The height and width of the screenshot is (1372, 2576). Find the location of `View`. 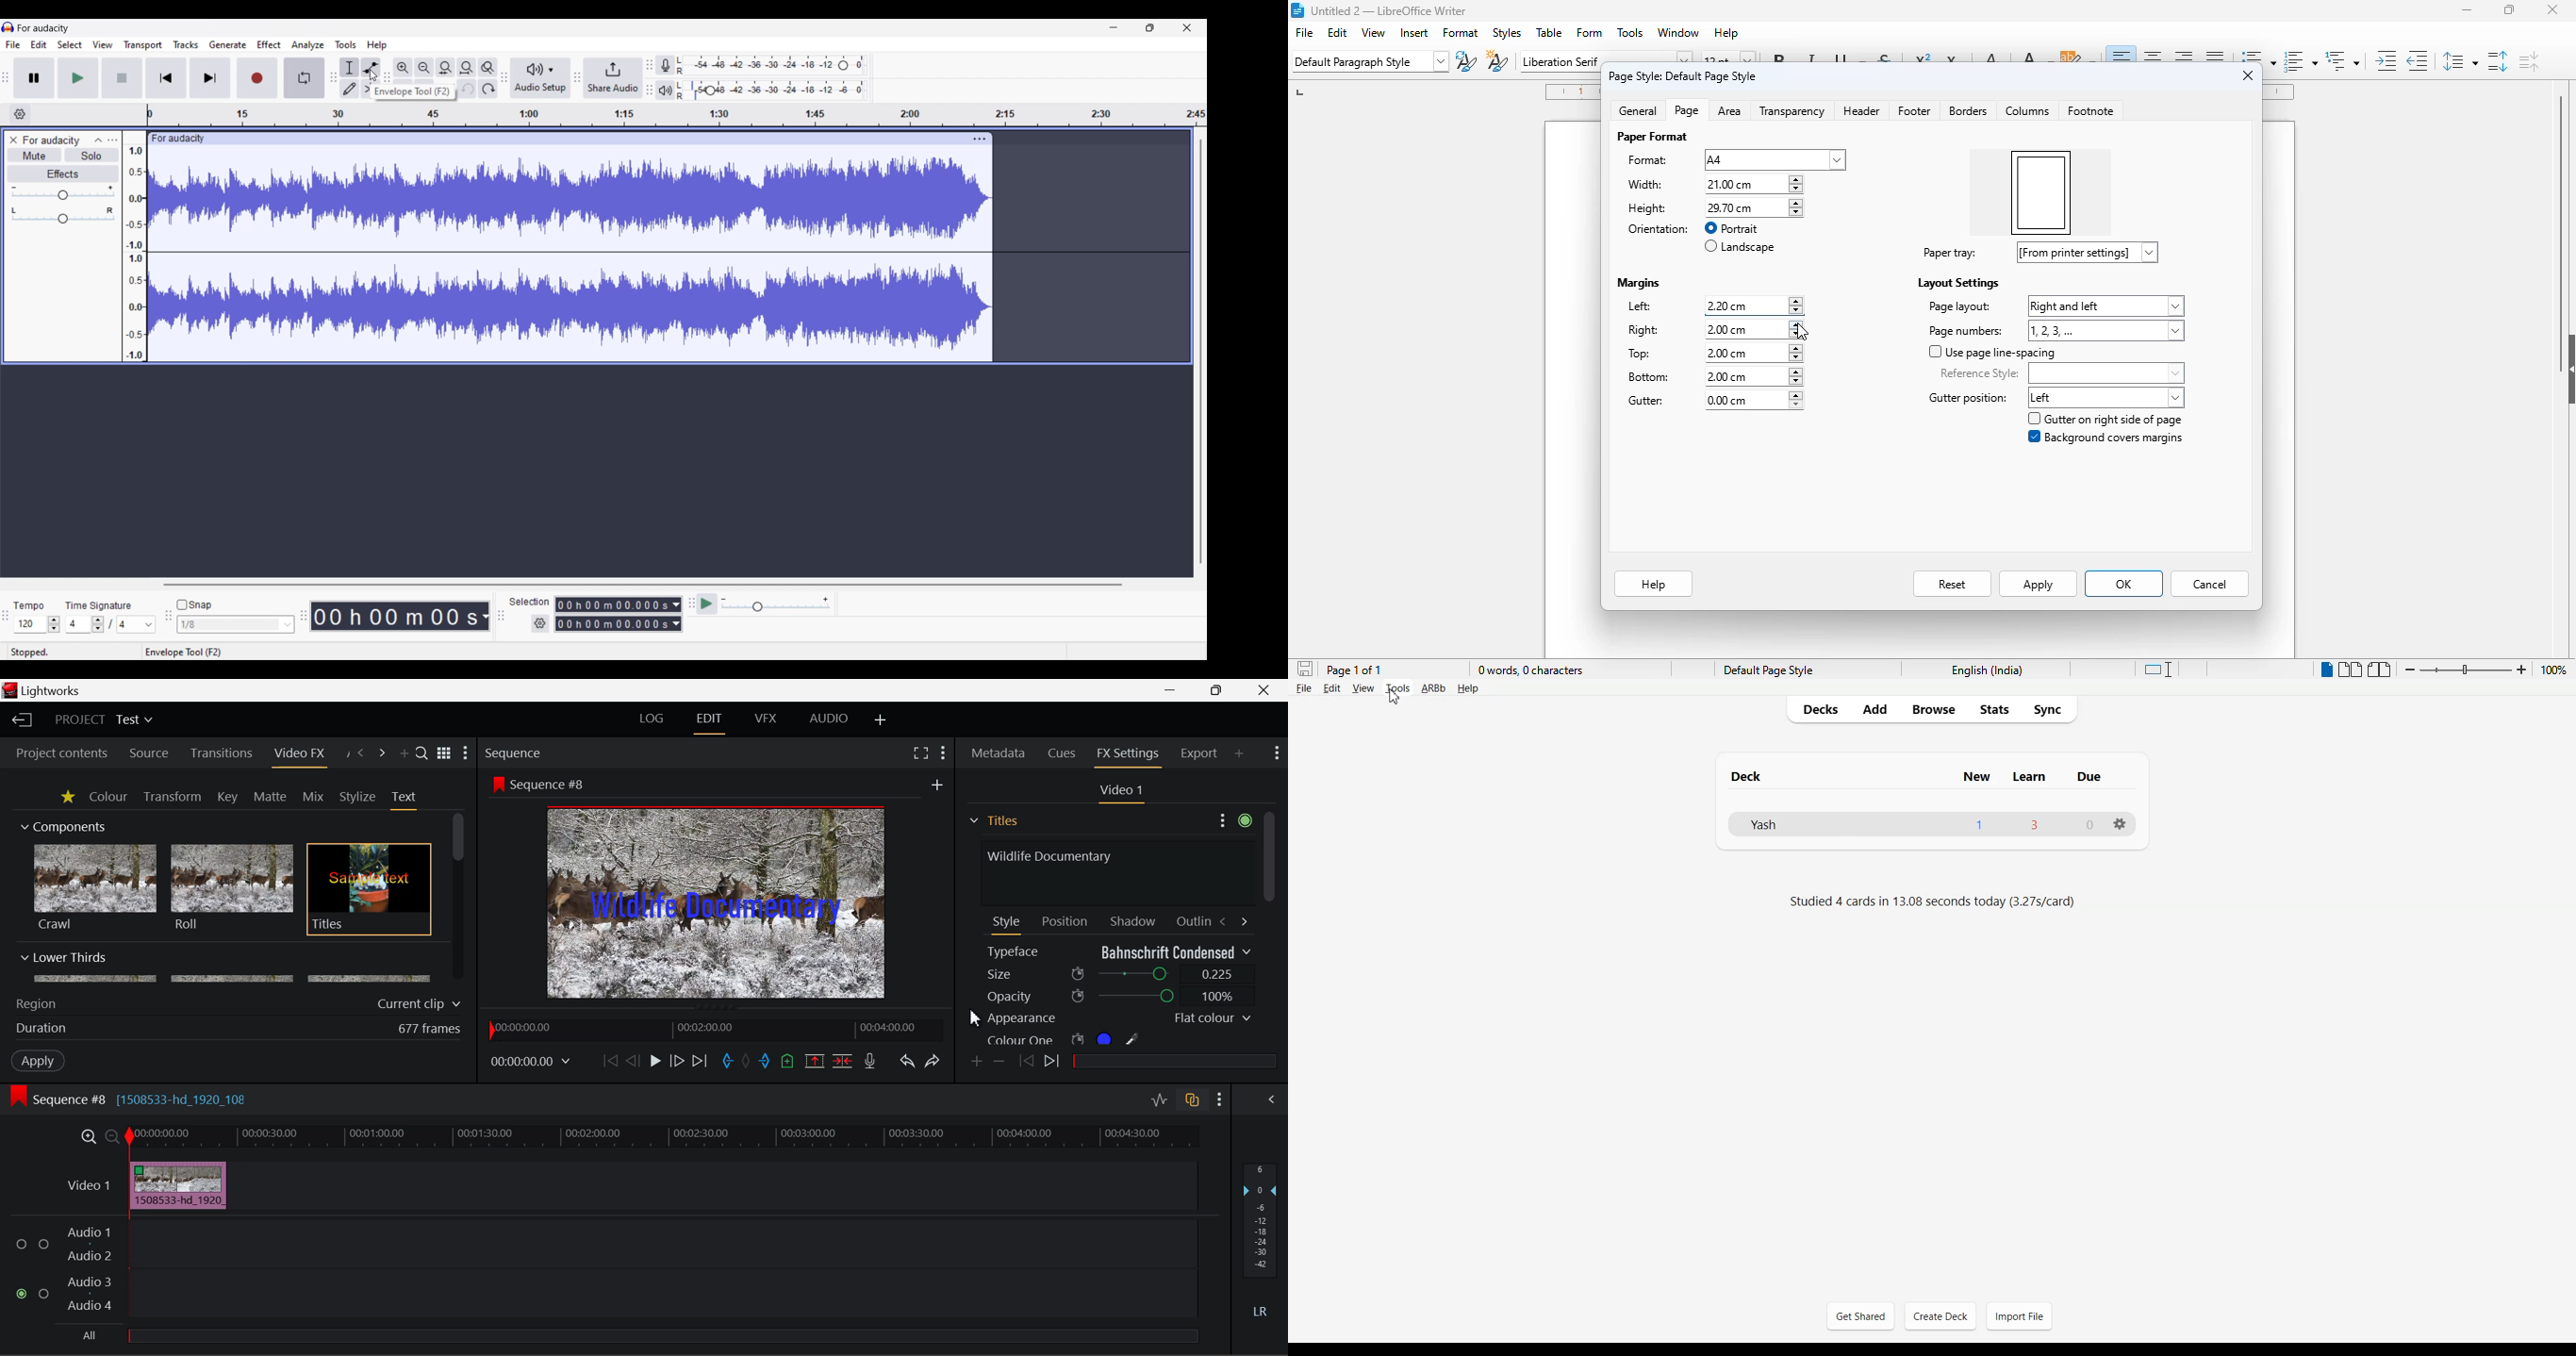

View is located at coordinates (1363, 688).